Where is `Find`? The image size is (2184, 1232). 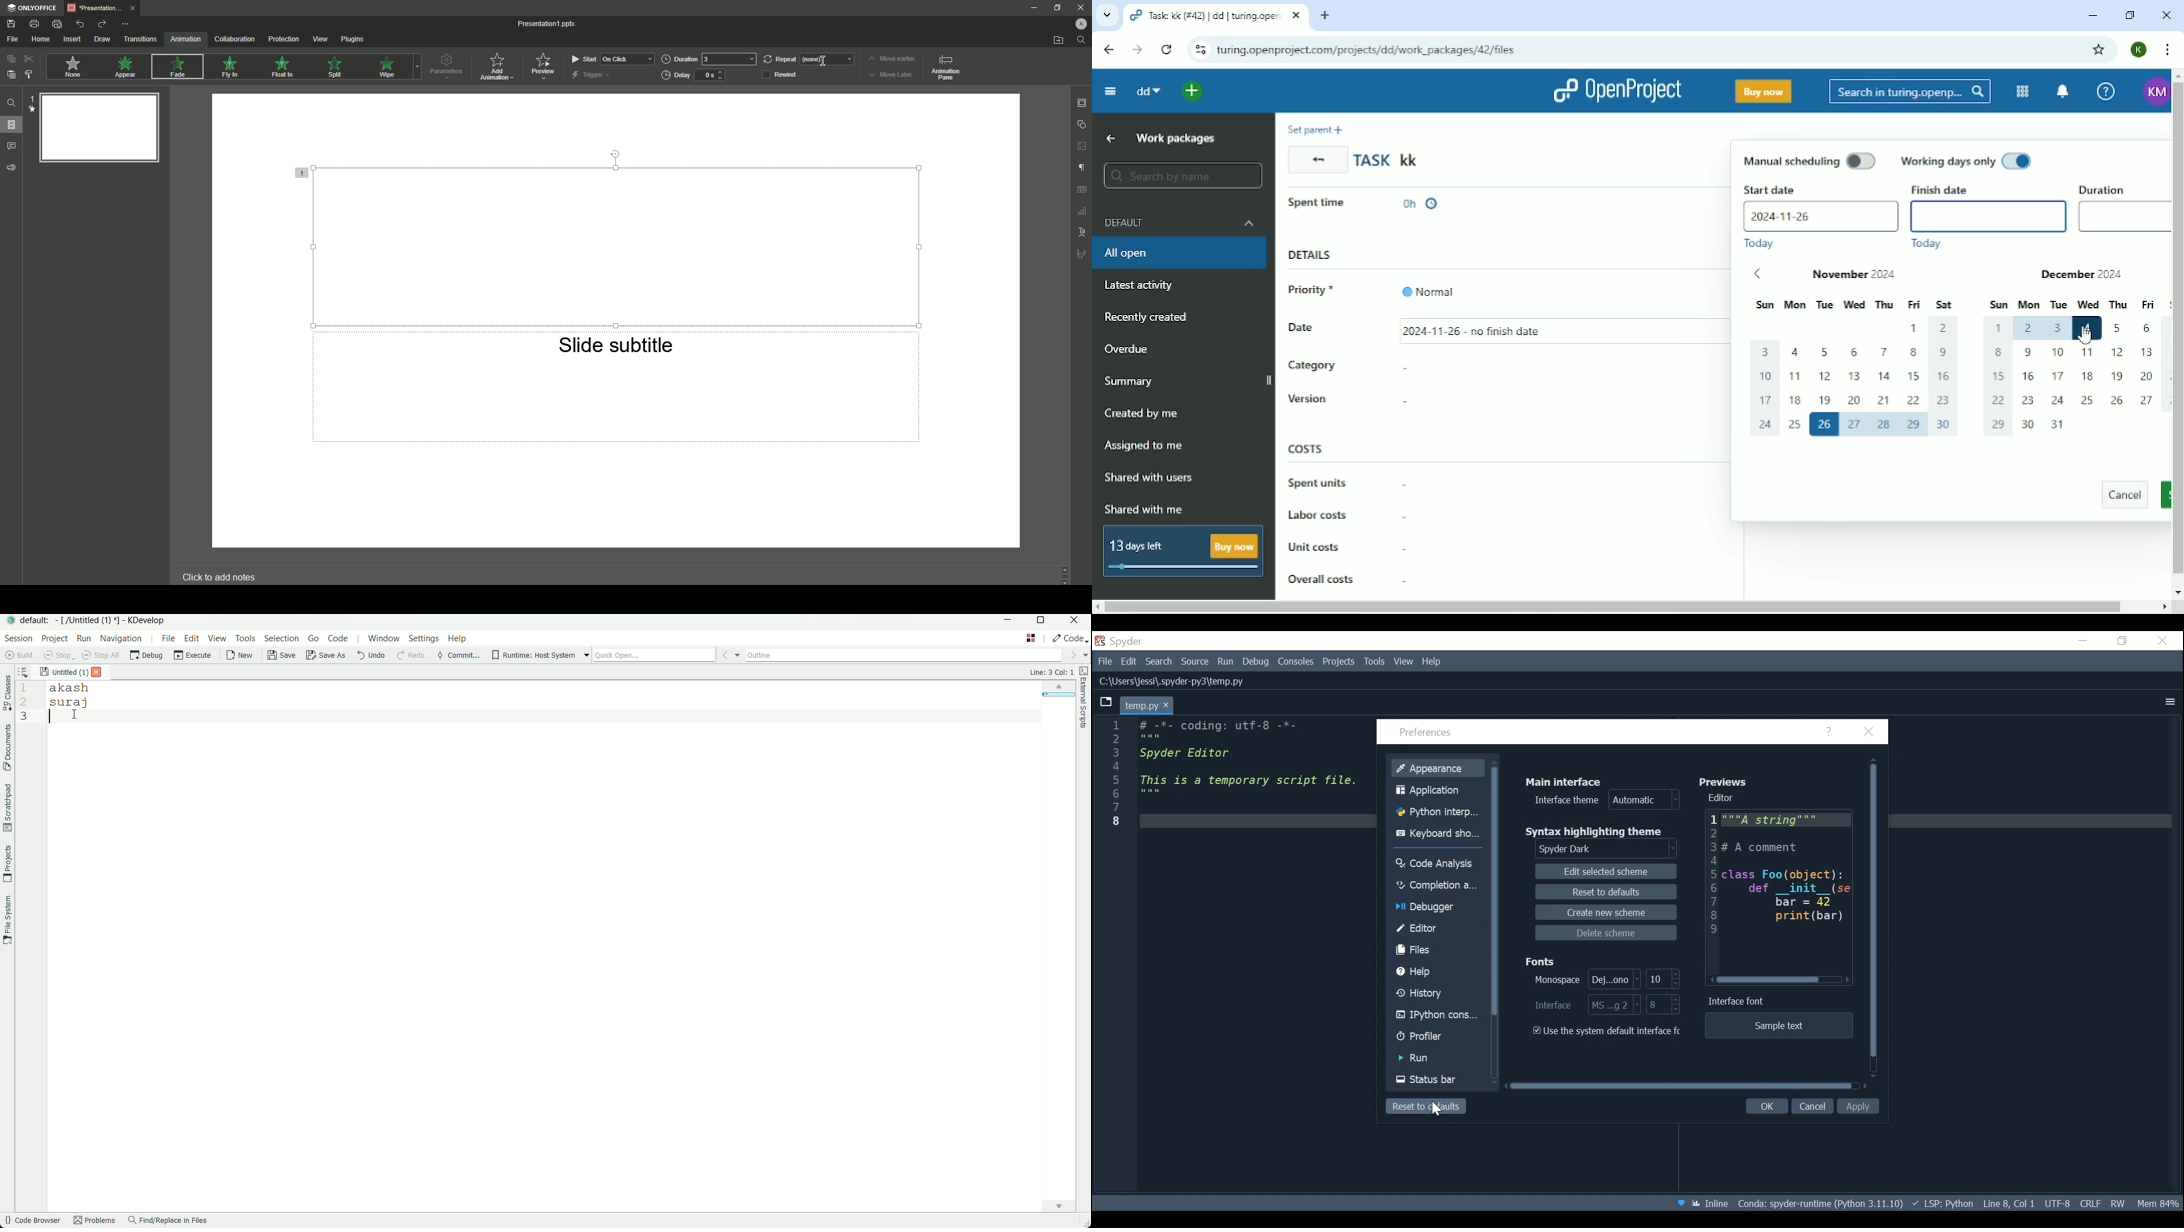
Find is located at coordinates (1081, 39).